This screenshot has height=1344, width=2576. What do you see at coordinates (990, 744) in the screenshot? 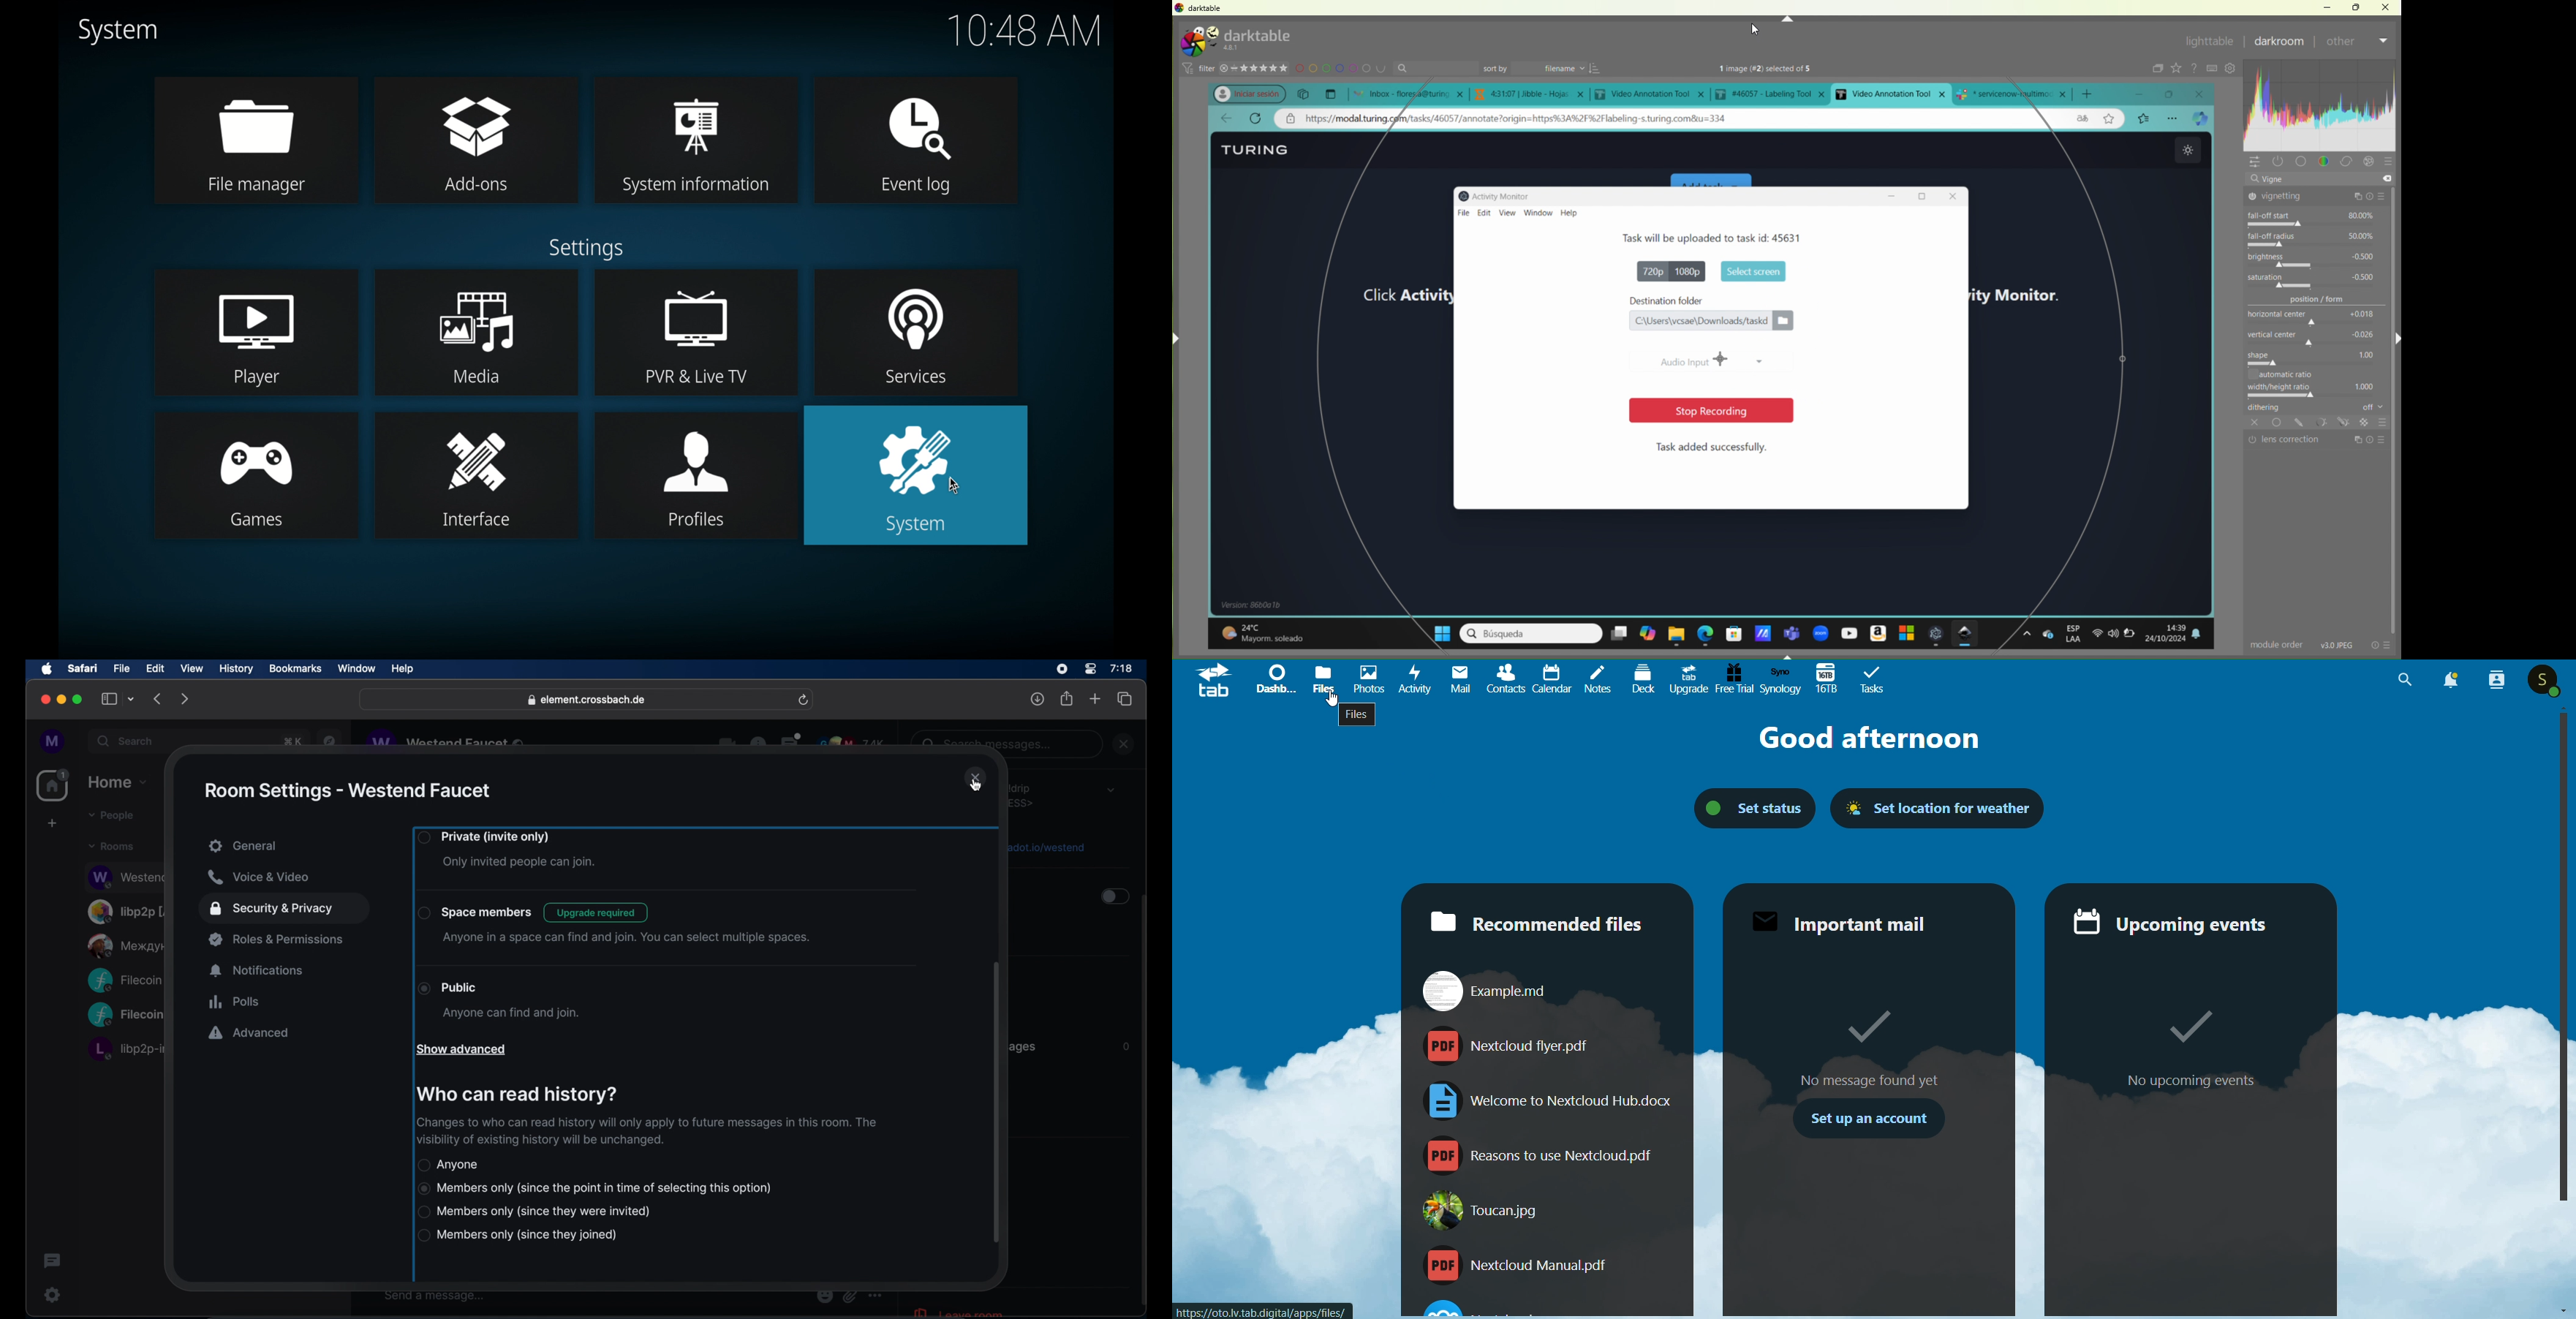
I see `obscure text` at bounding box center [990, 744].